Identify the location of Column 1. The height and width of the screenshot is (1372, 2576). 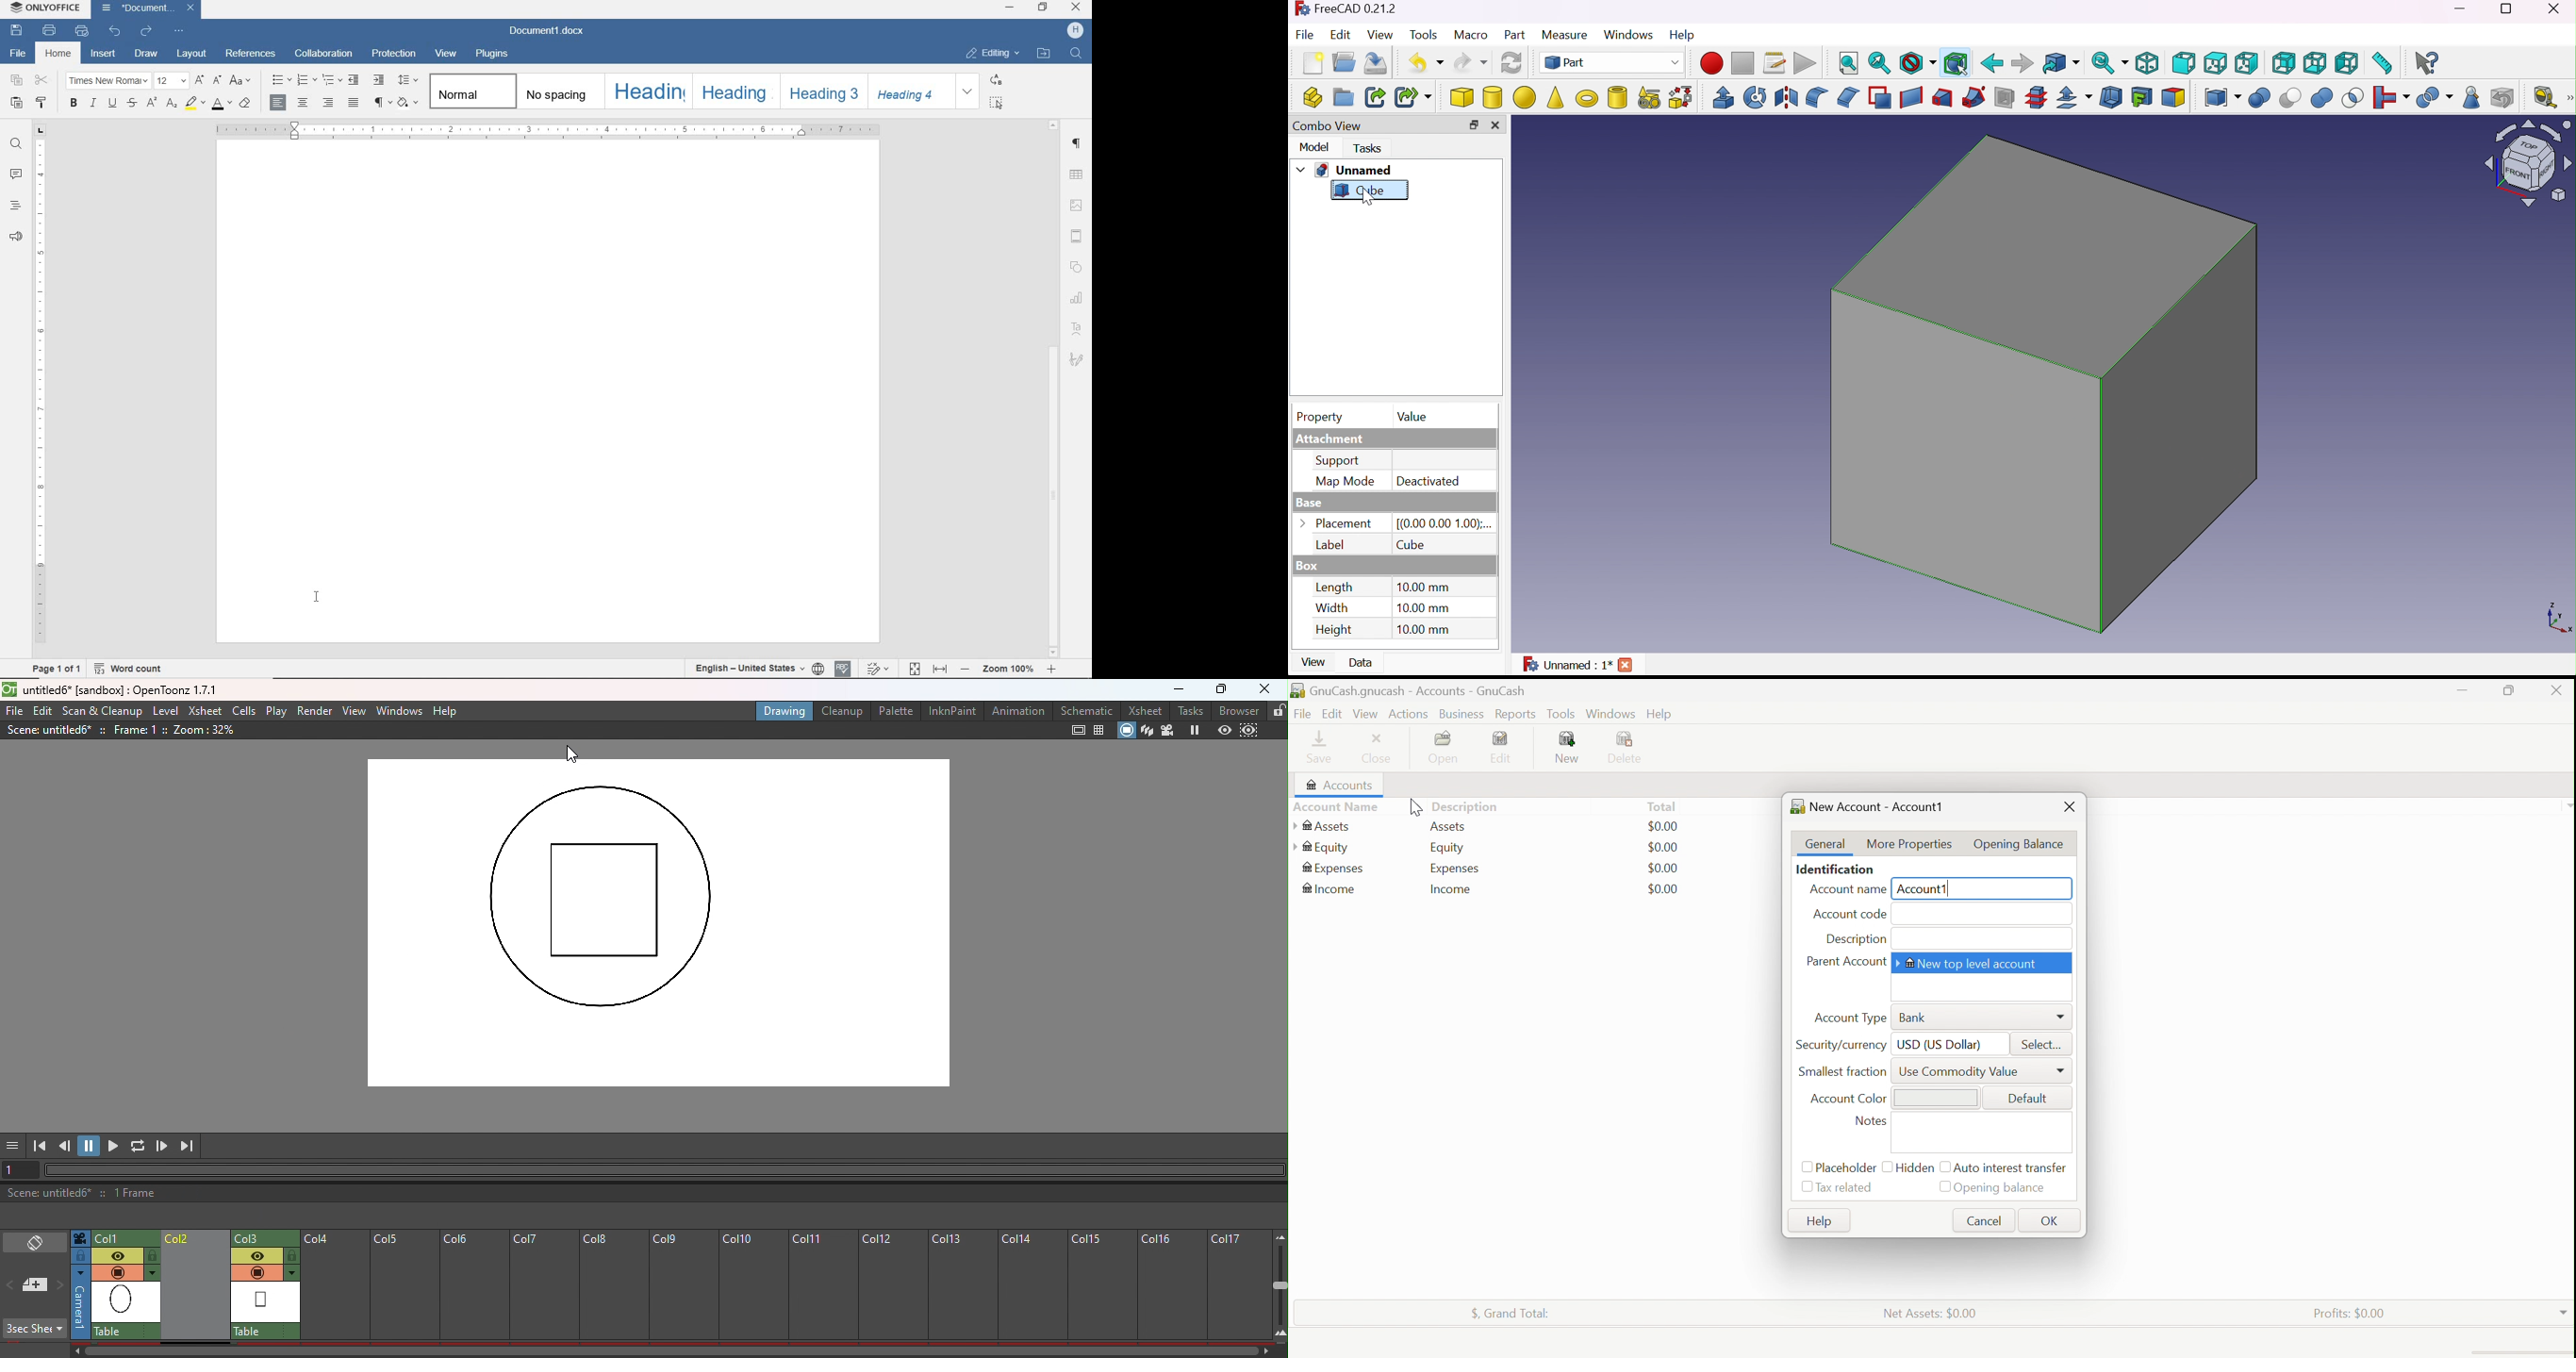
(124, 1237).